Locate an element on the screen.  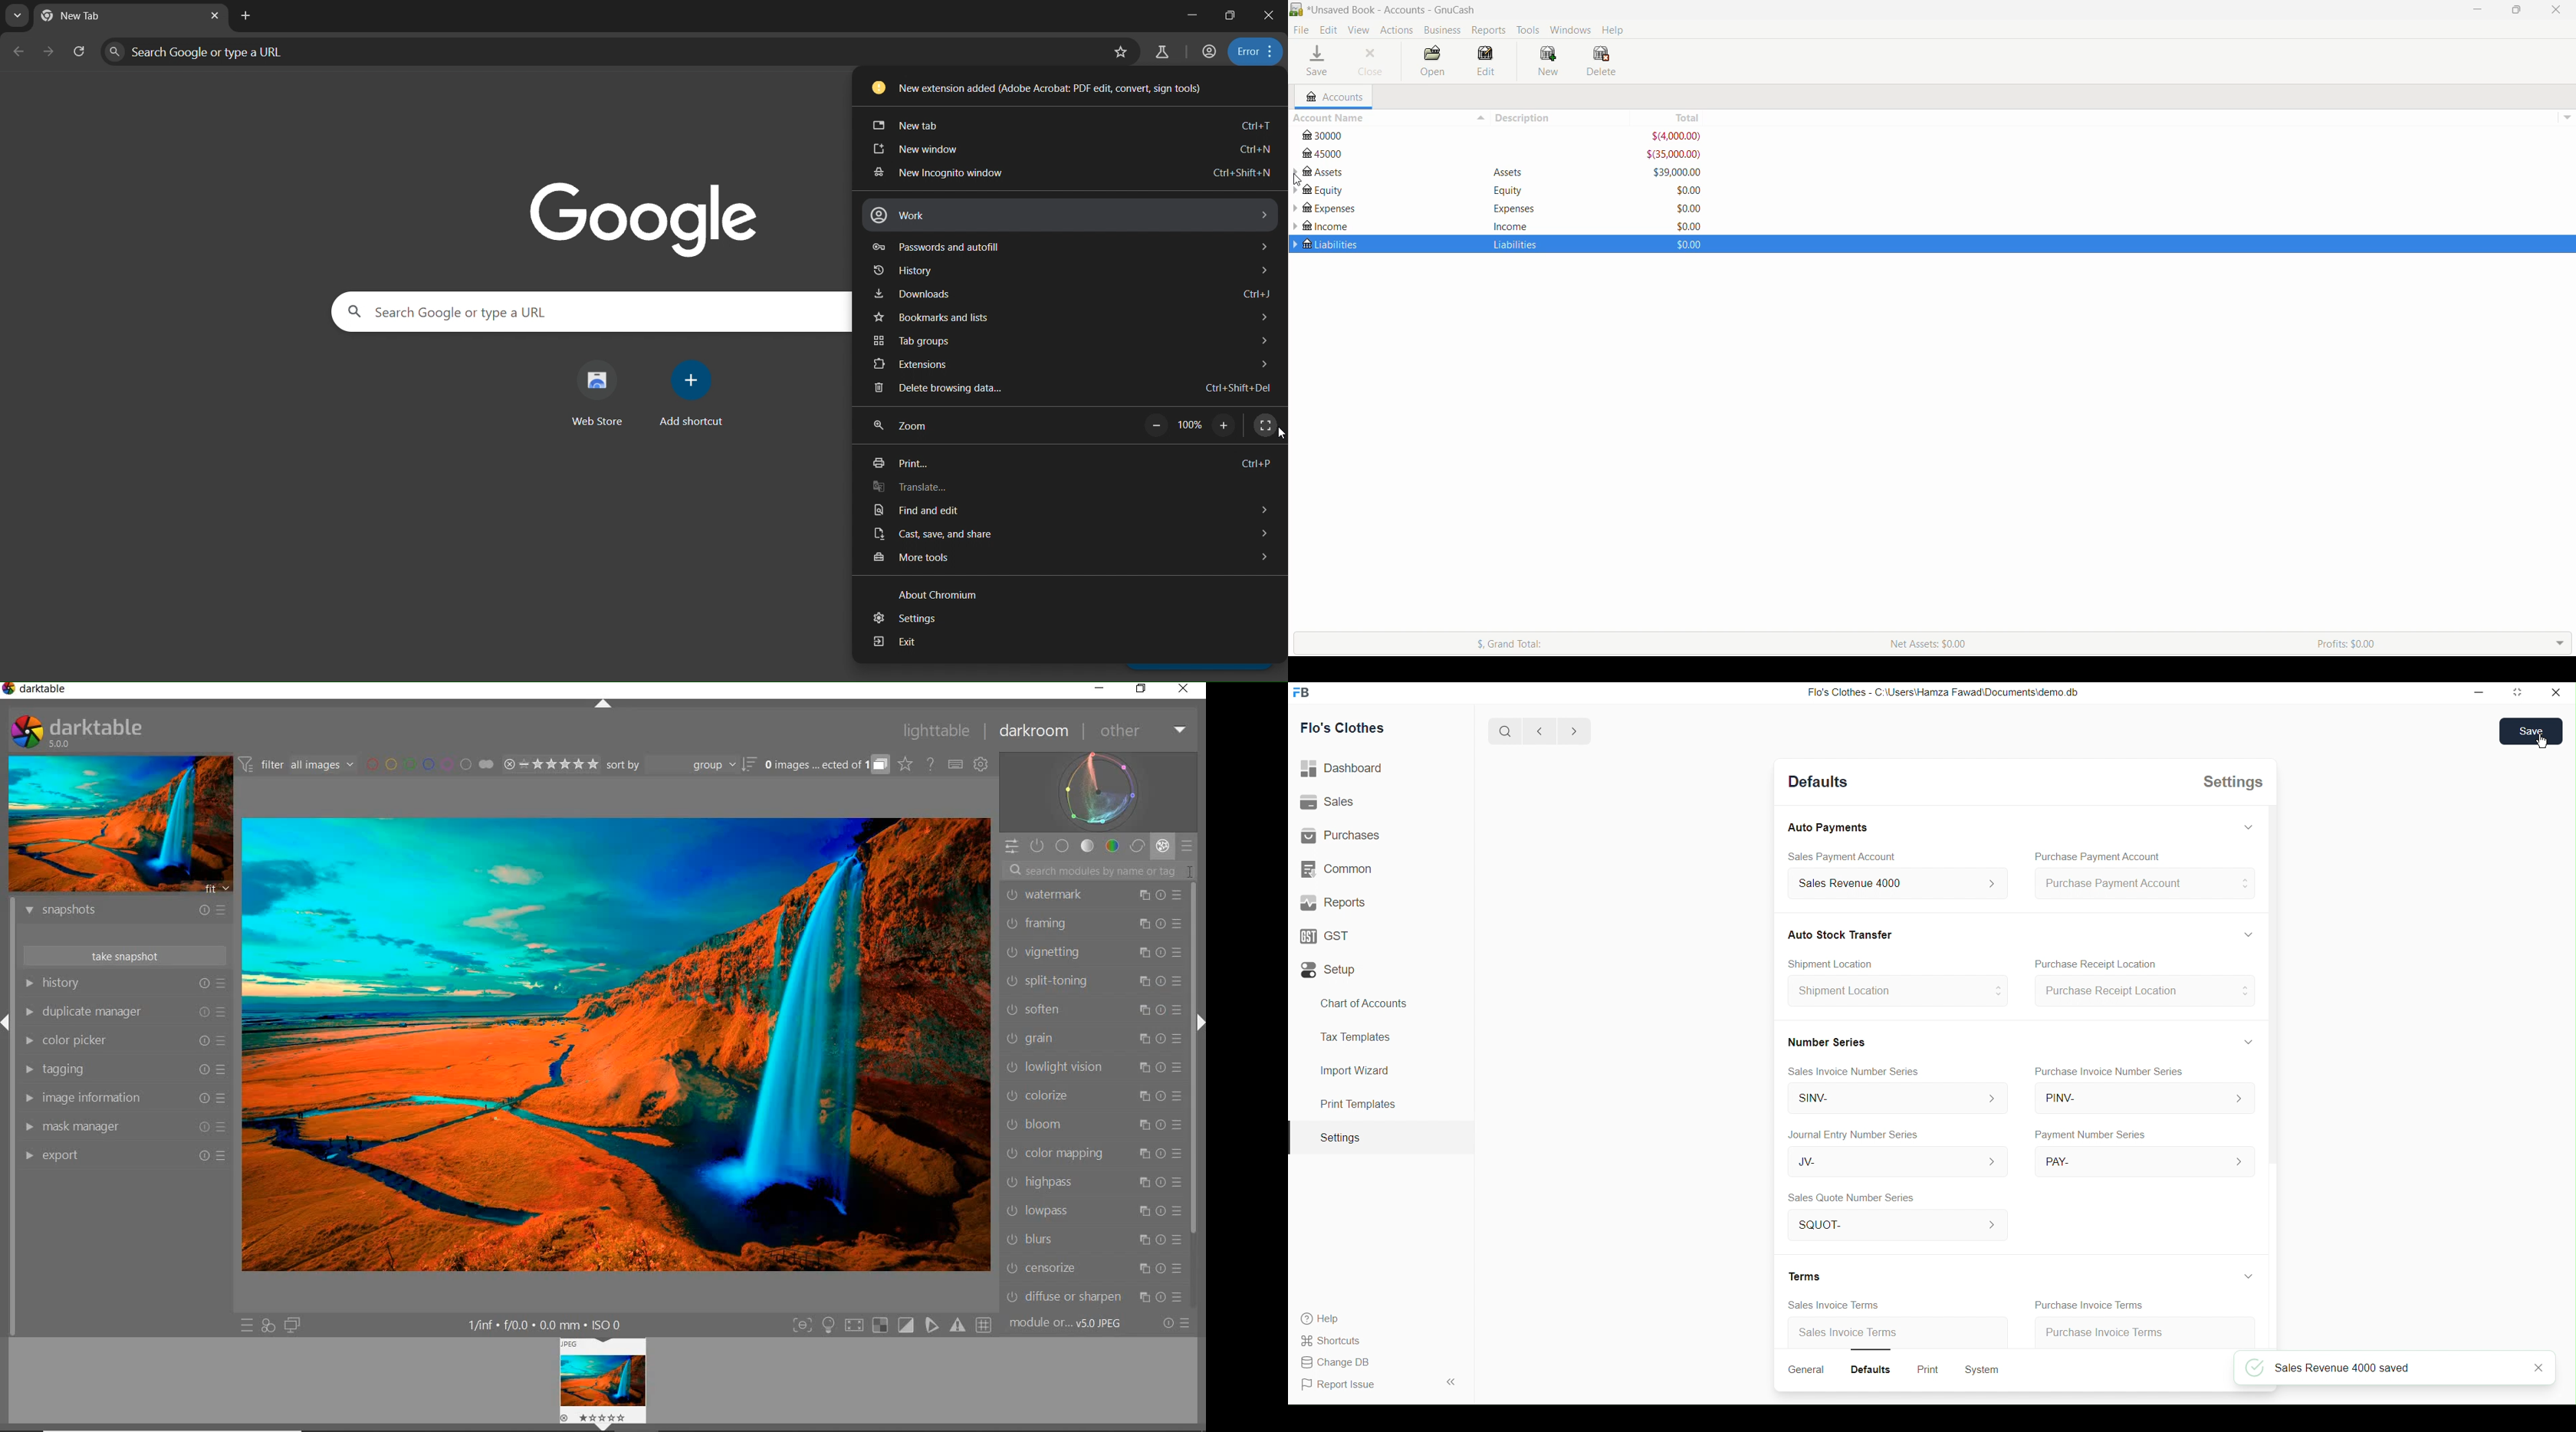
Expand/Collapse is located at coordinates (600, 1427).